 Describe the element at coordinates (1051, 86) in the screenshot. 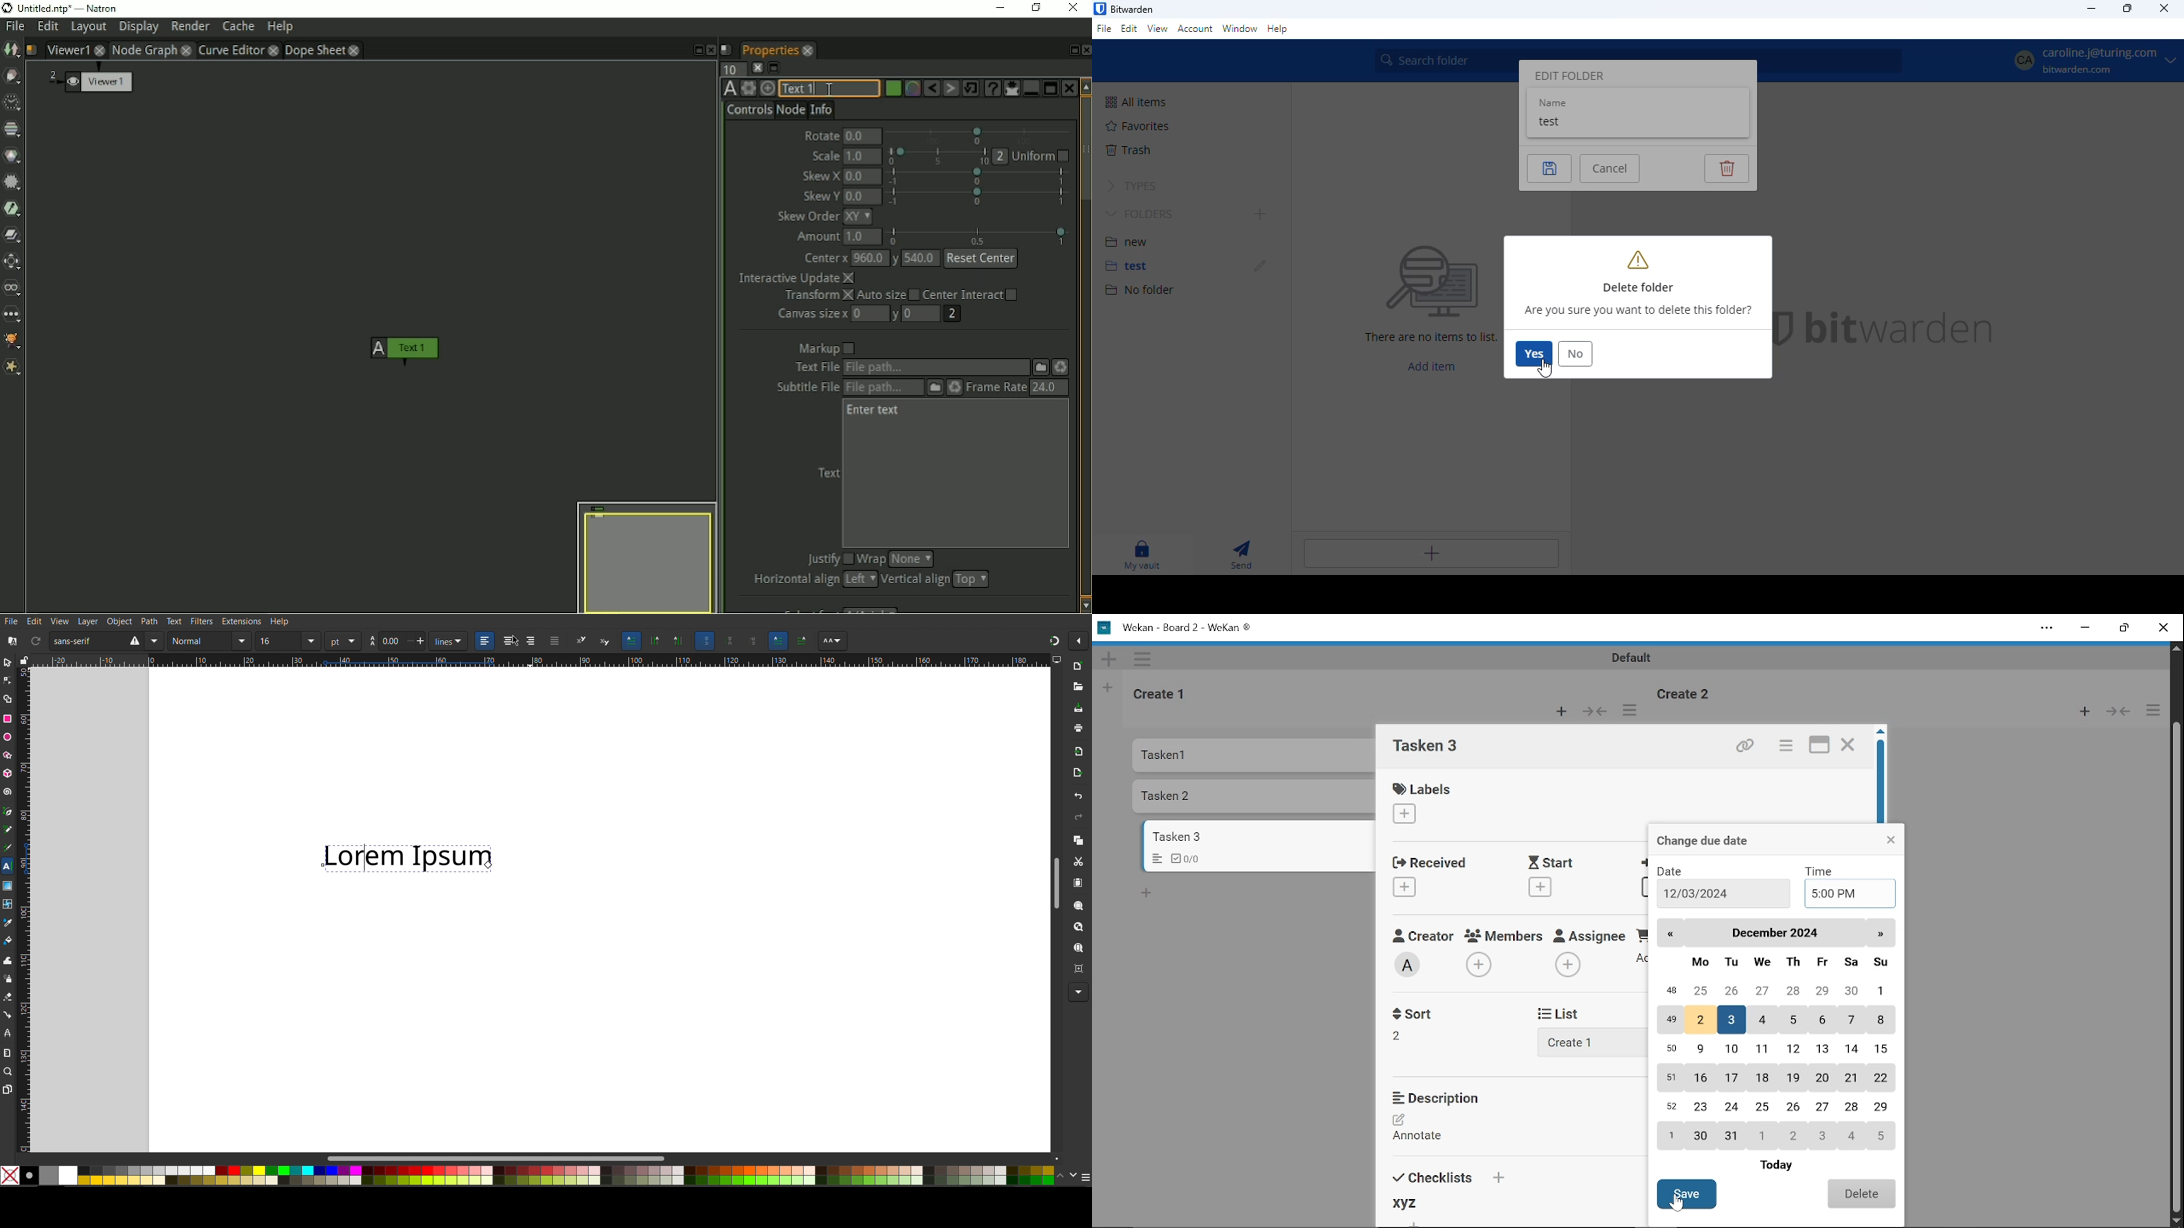

I see `Separate panel ` at that location.